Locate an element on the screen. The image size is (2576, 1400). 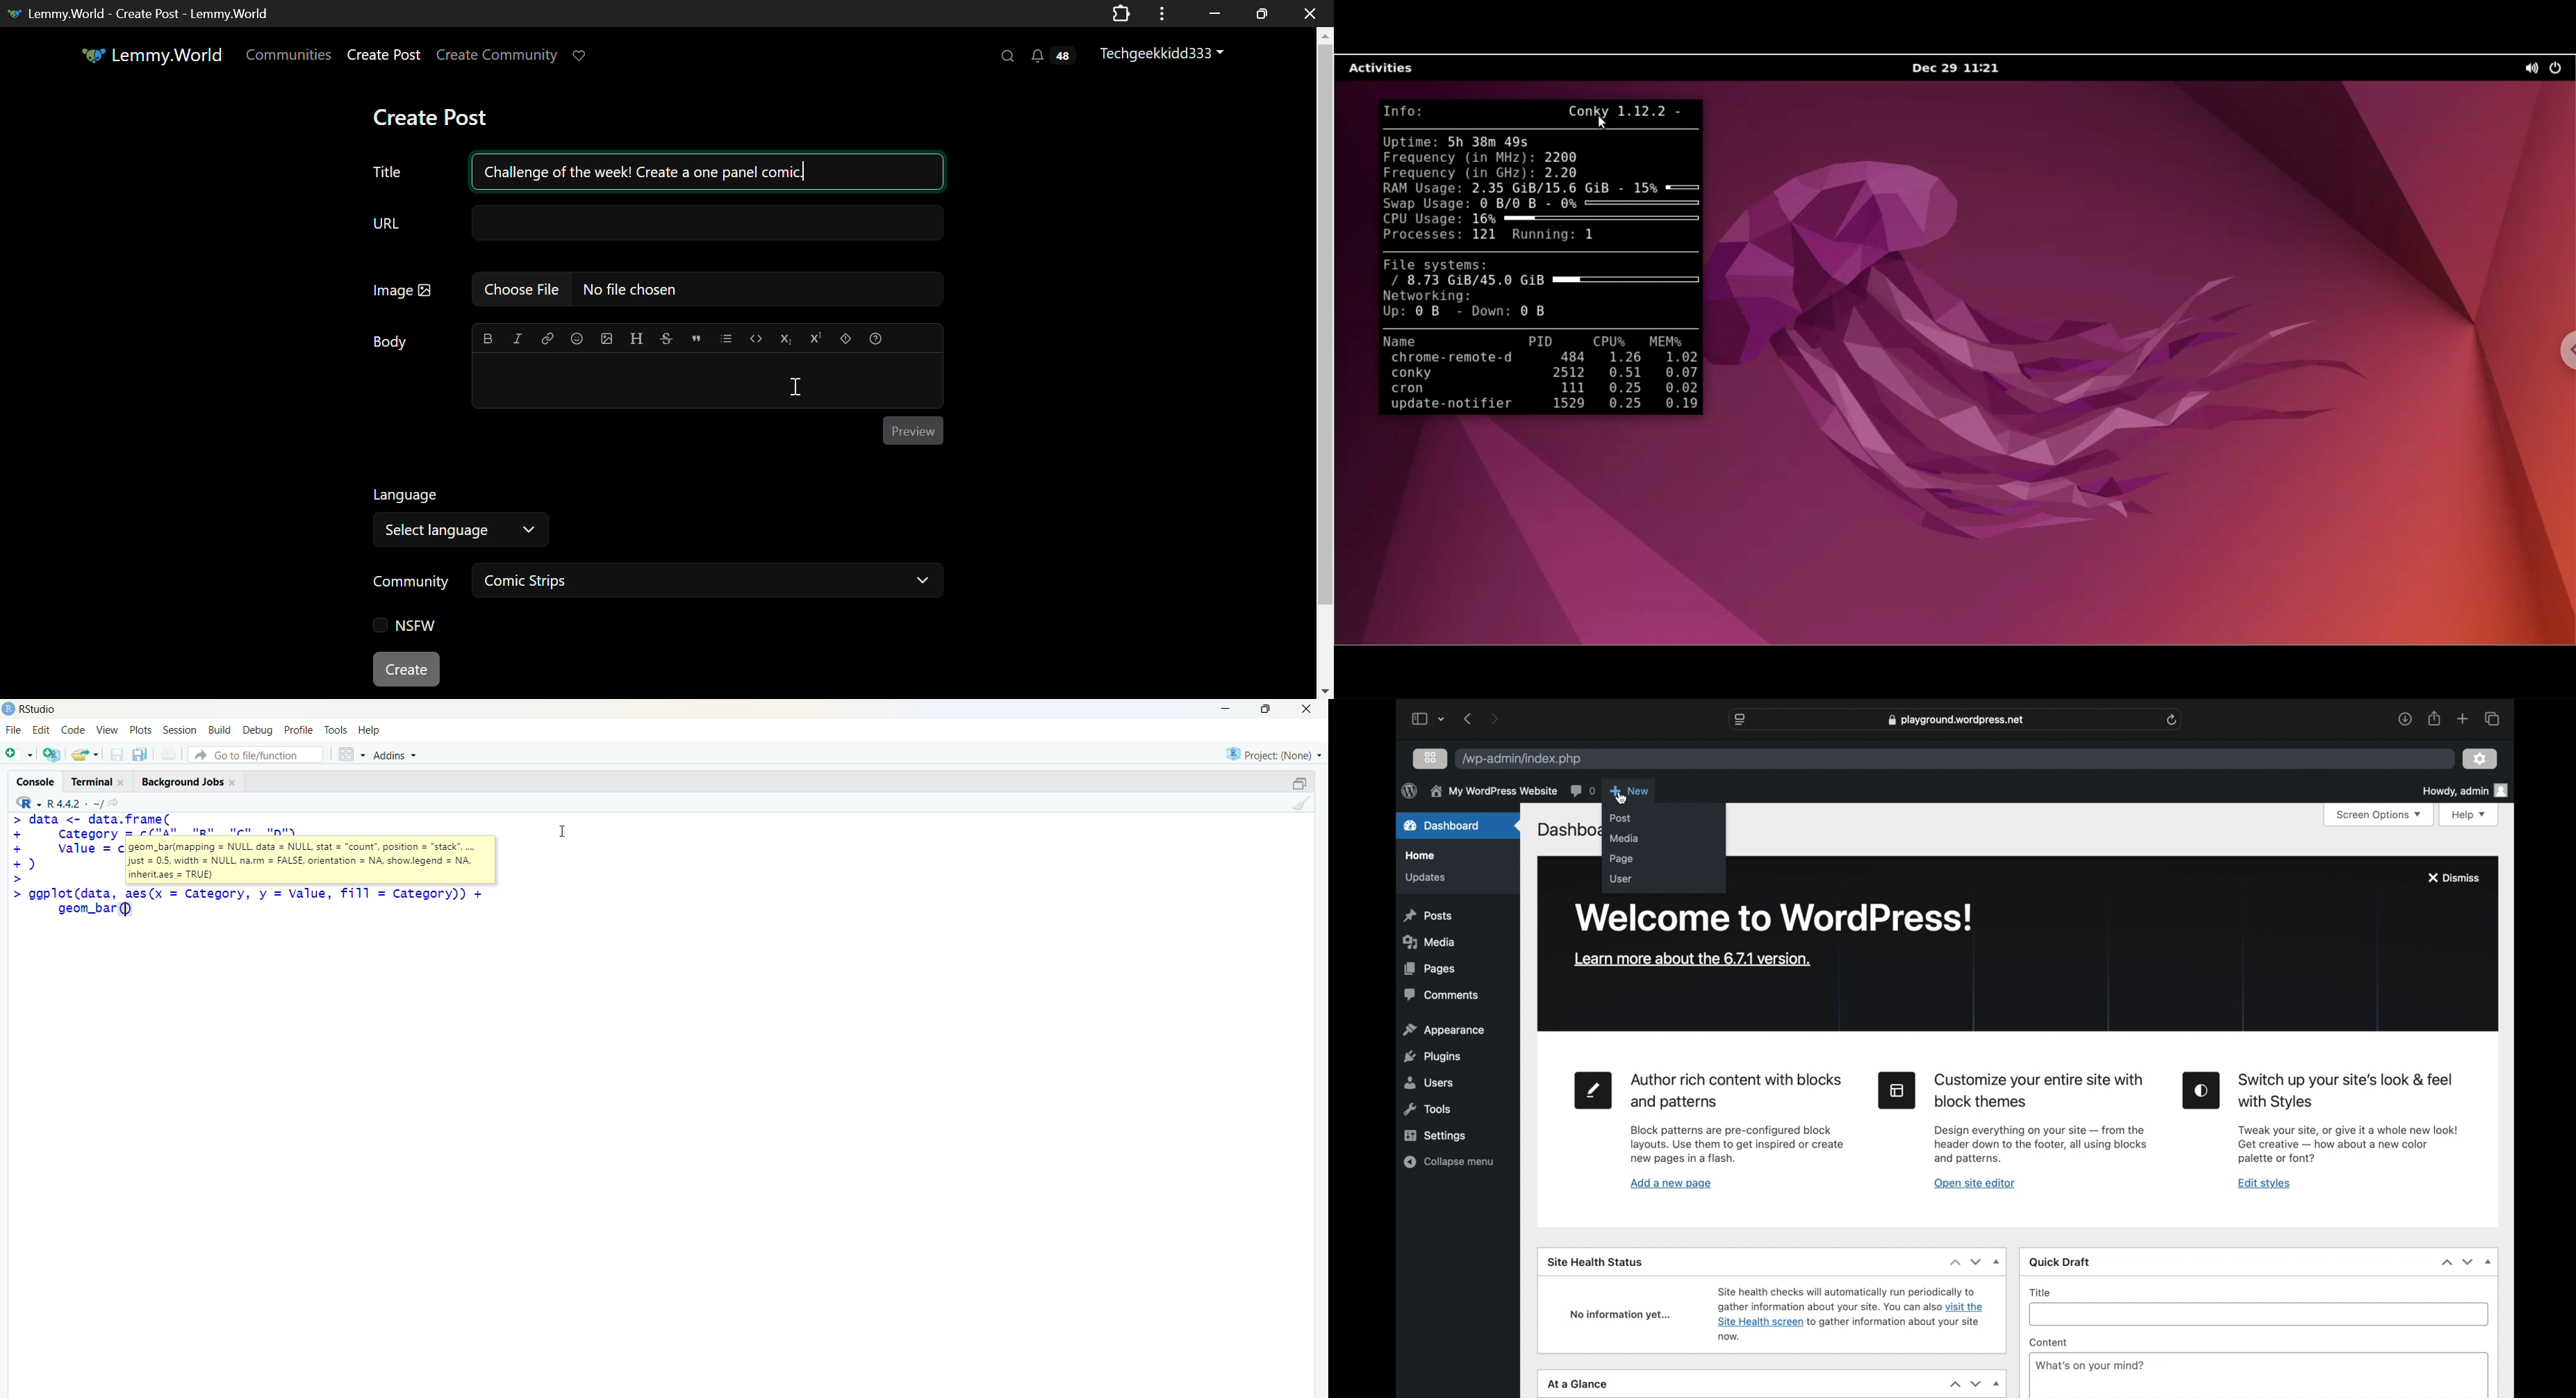
profile is located at coordinates (298, 731).